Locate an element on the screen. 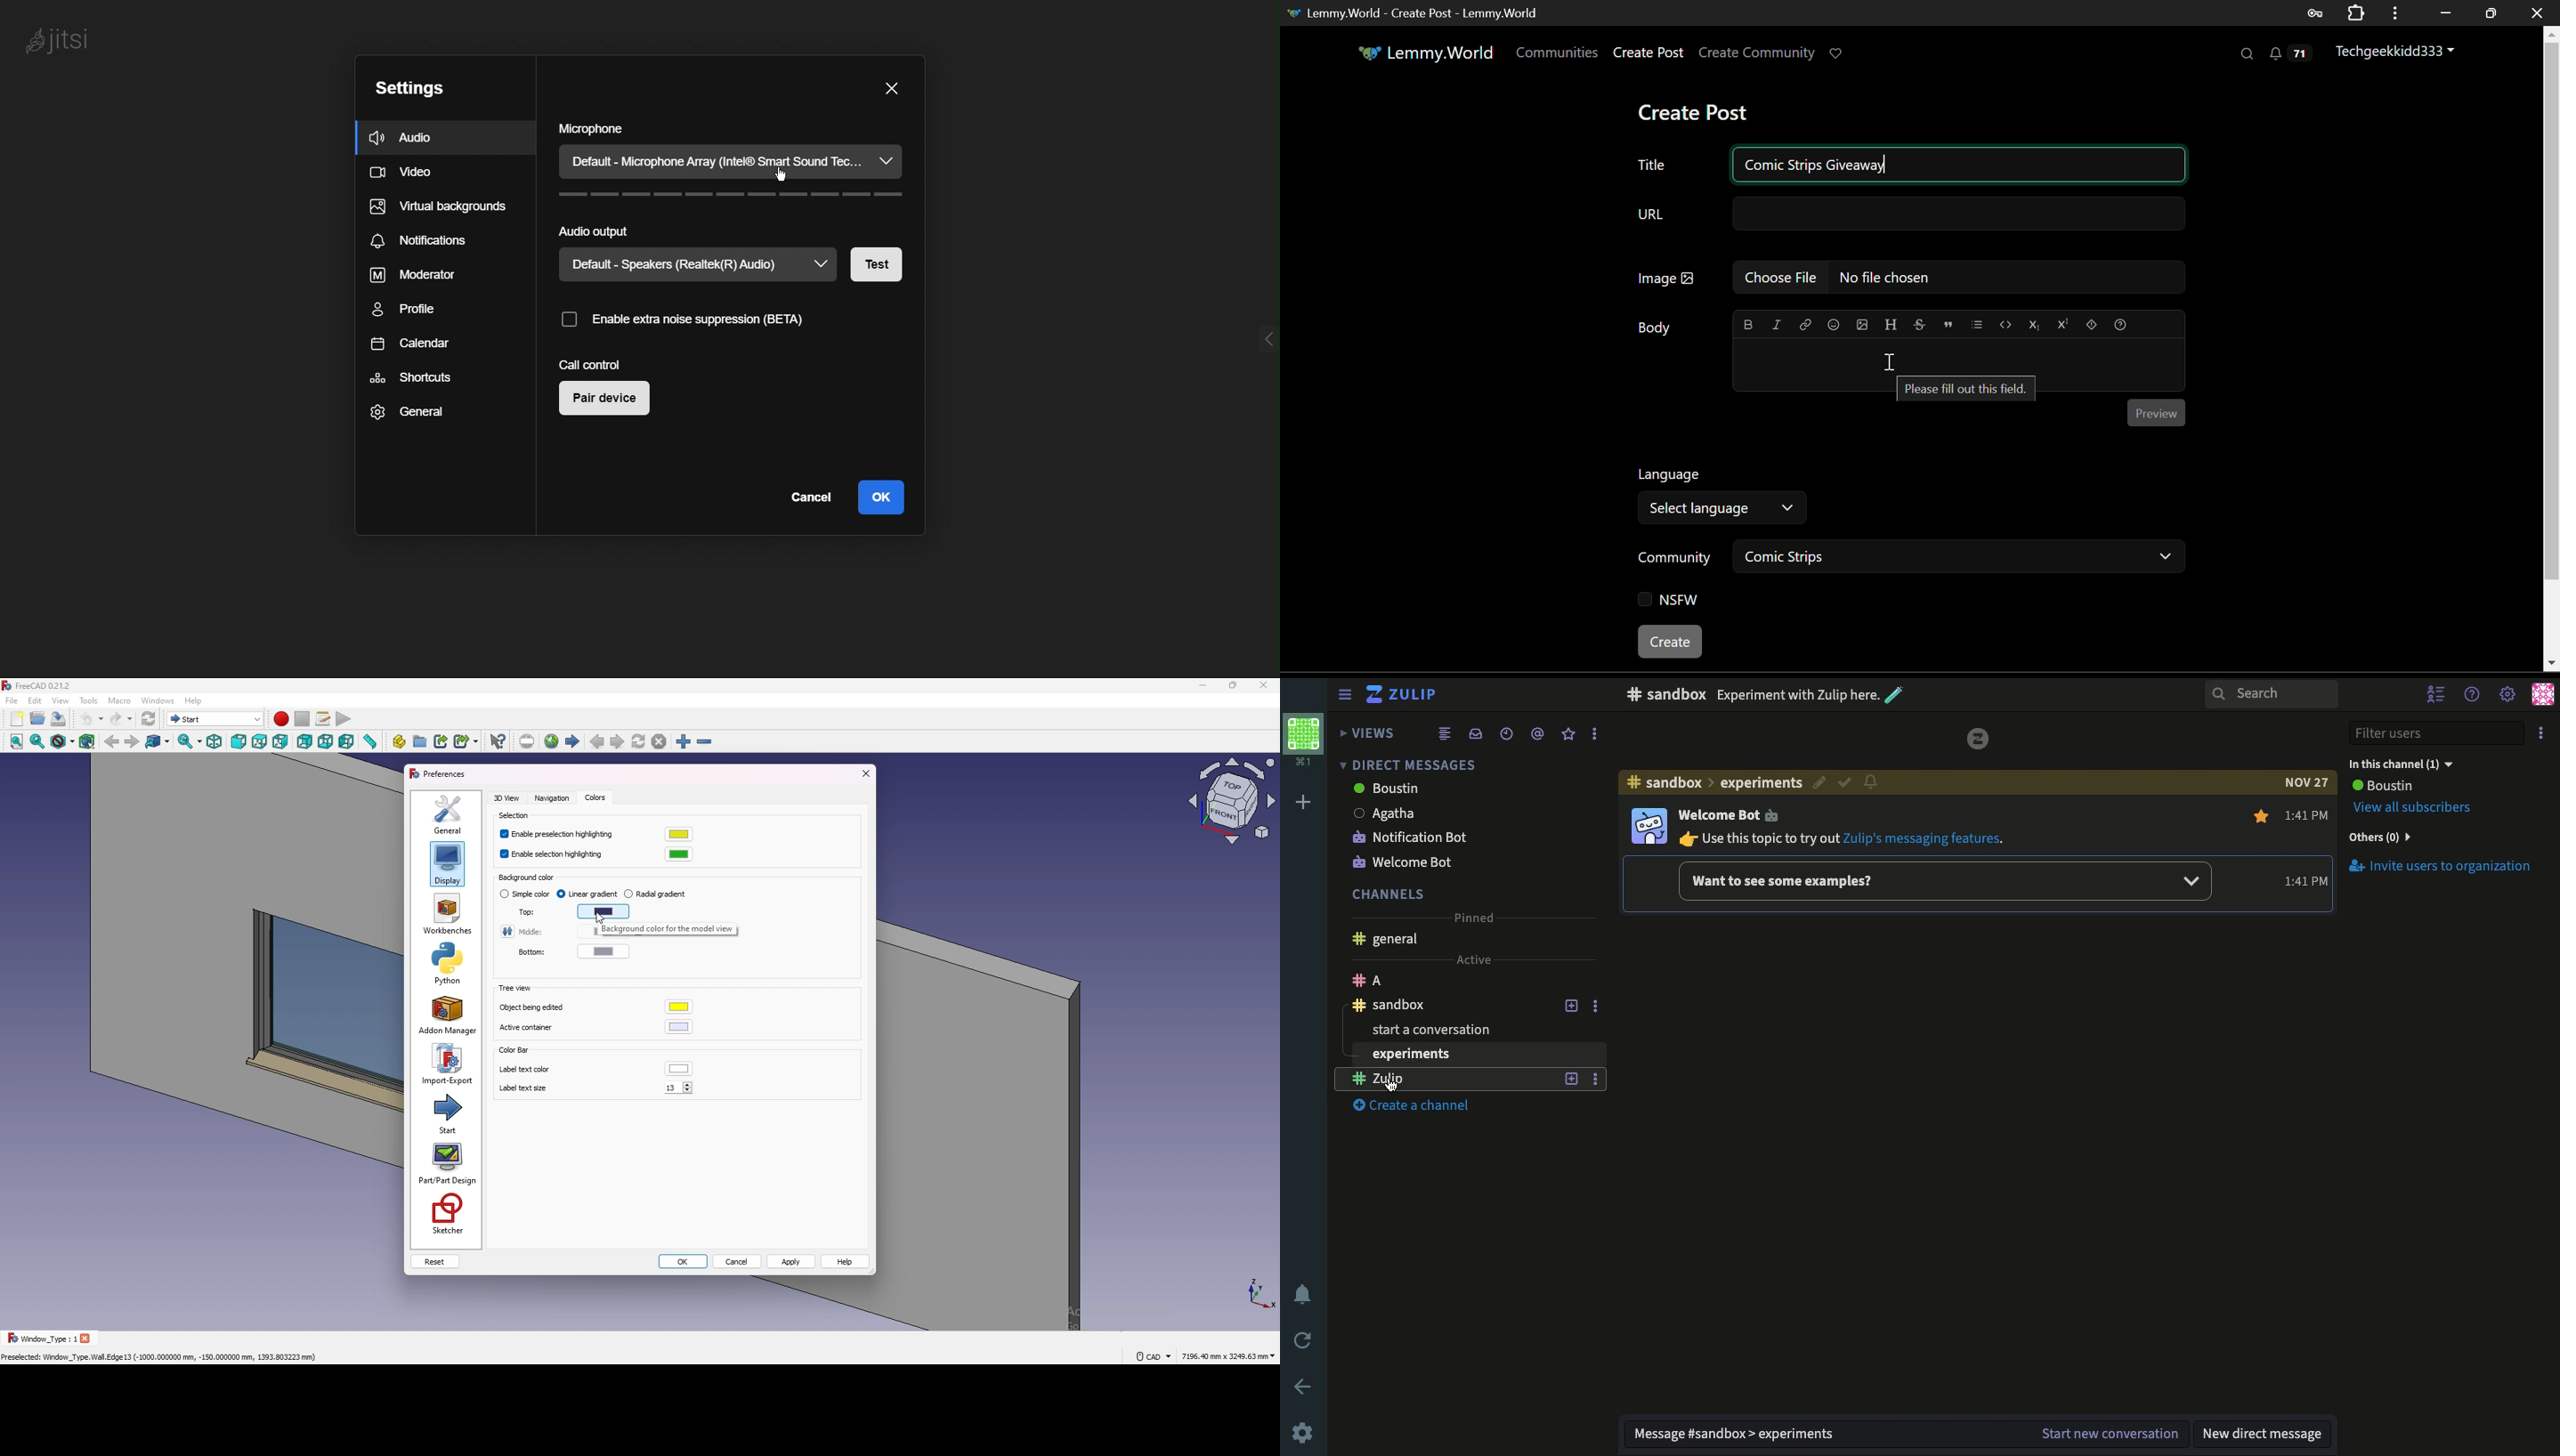 The height and width of the screenshot is (1456, 2576). Settings is located at coordinates (1302, 1432).